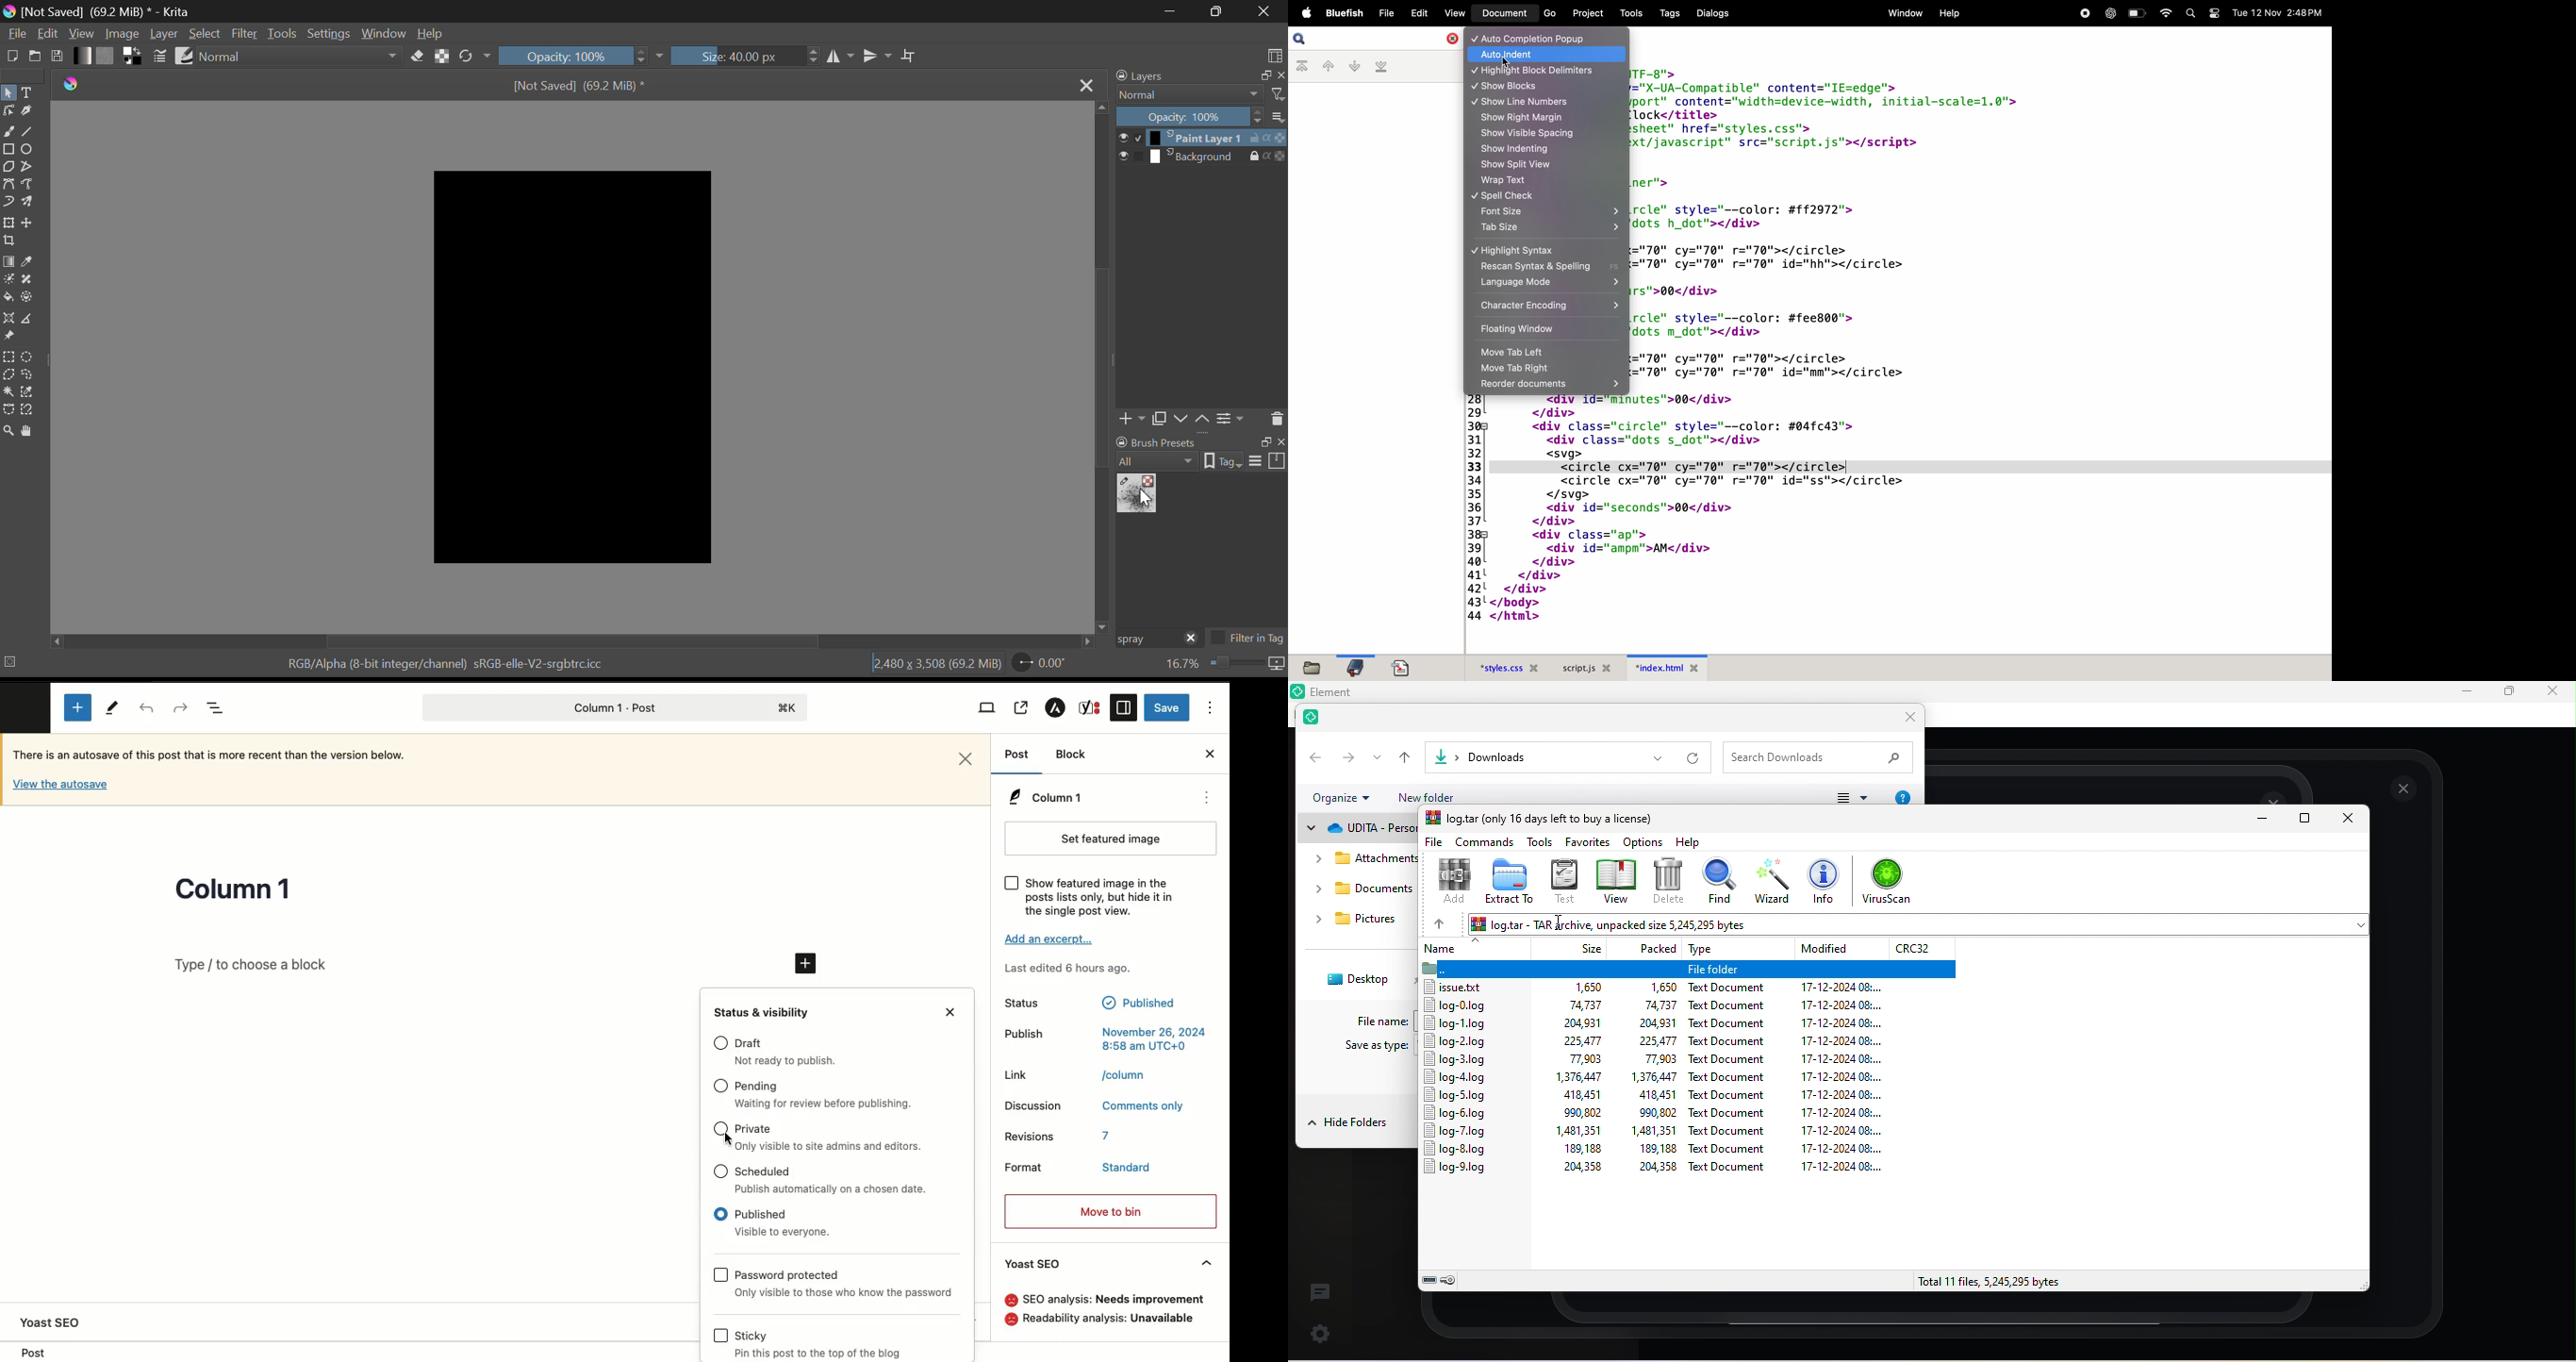 The image size is (2576, 1372). I want to click on close, so click(2350, 818).